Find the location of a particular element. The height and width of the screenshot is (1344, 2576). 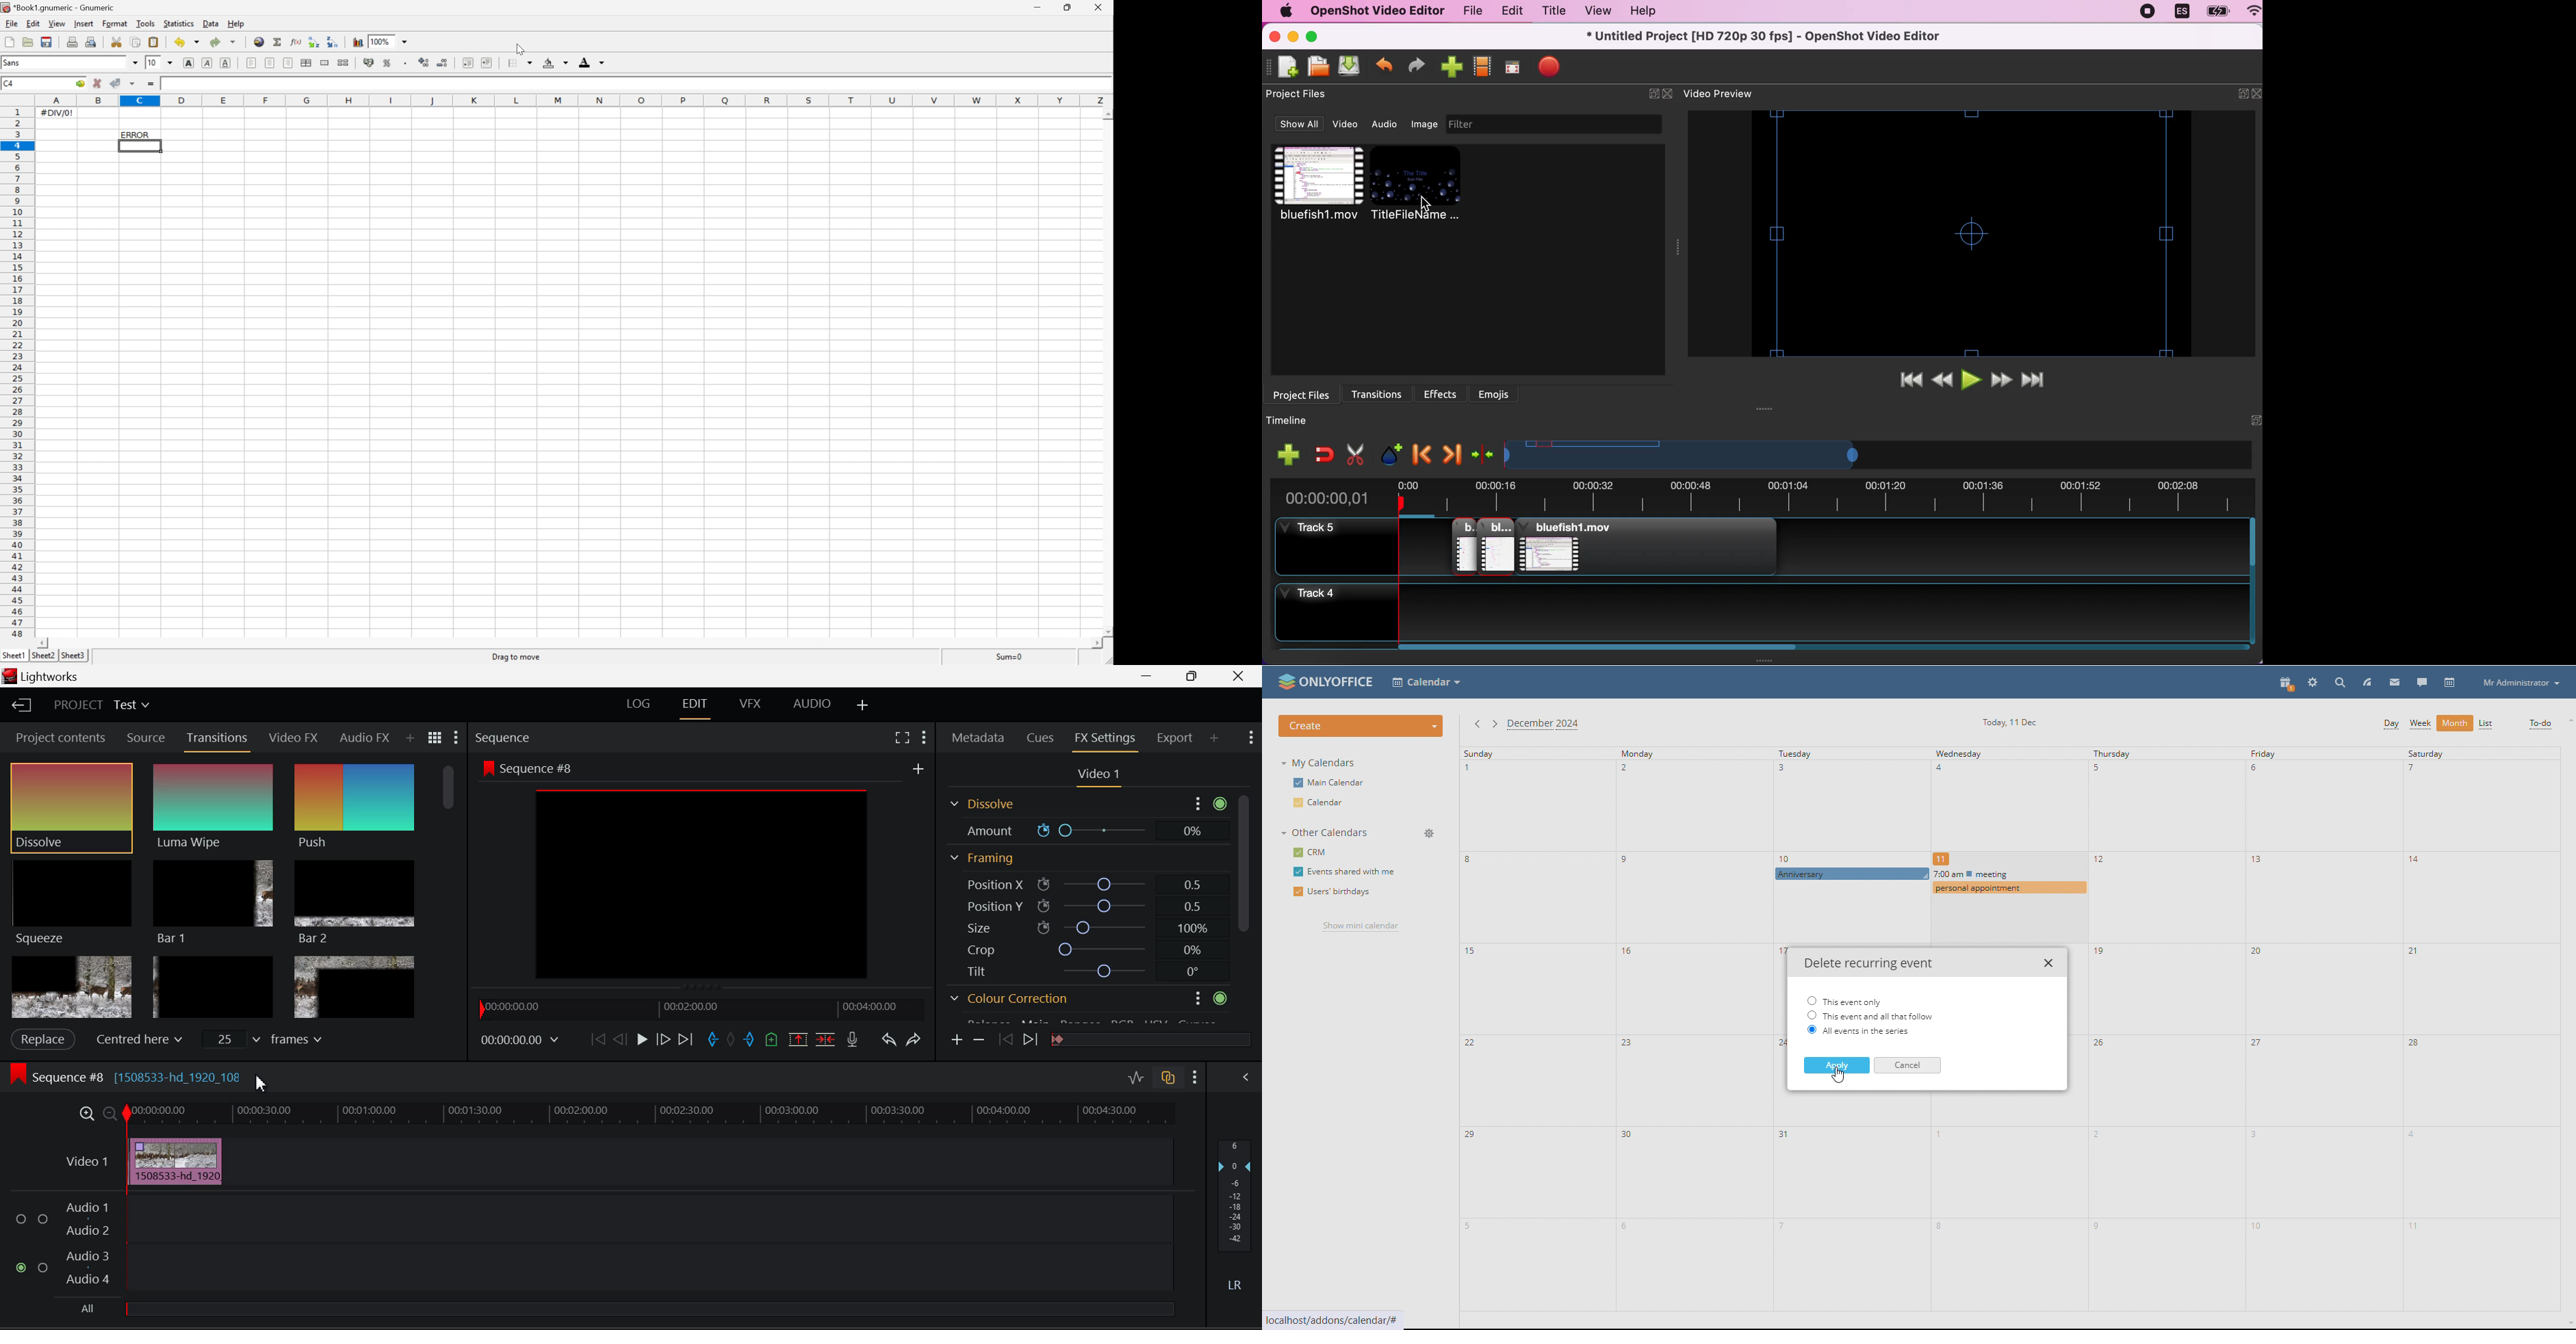

split merged ranges of cells is located at coordinates (345, 63).